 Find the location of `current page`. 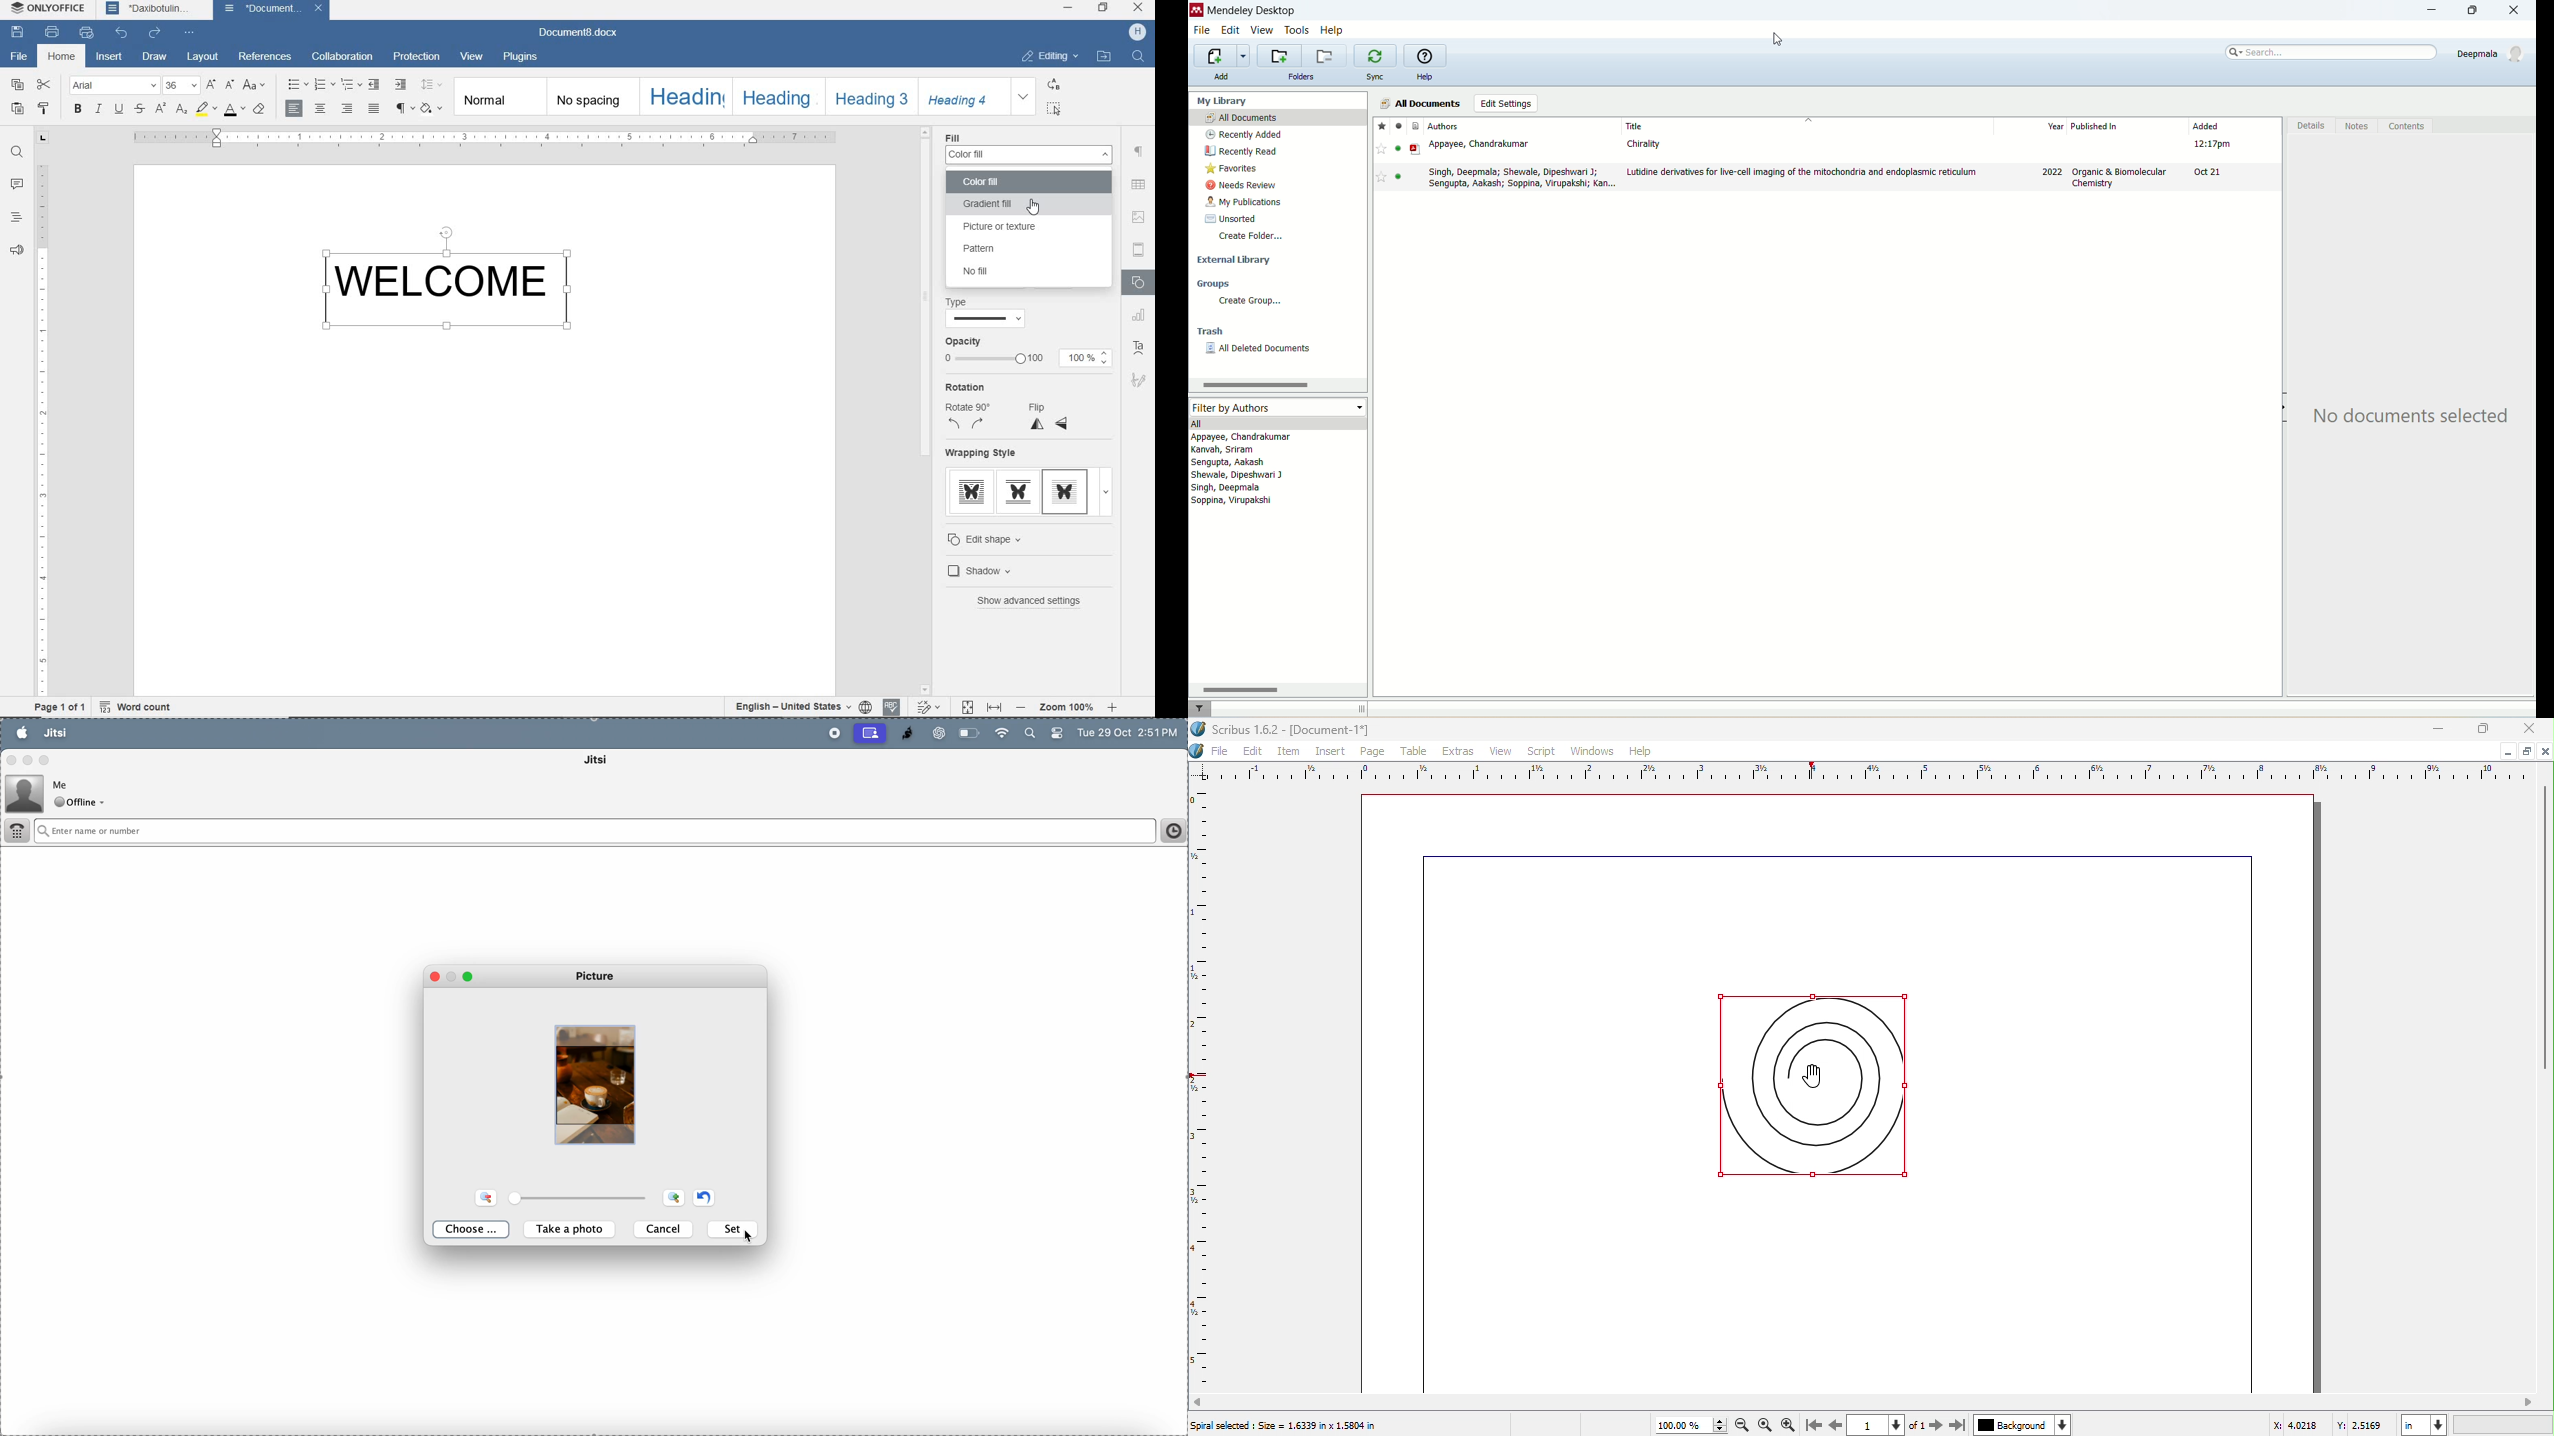

current page is located at coordinates (1865, 1426).